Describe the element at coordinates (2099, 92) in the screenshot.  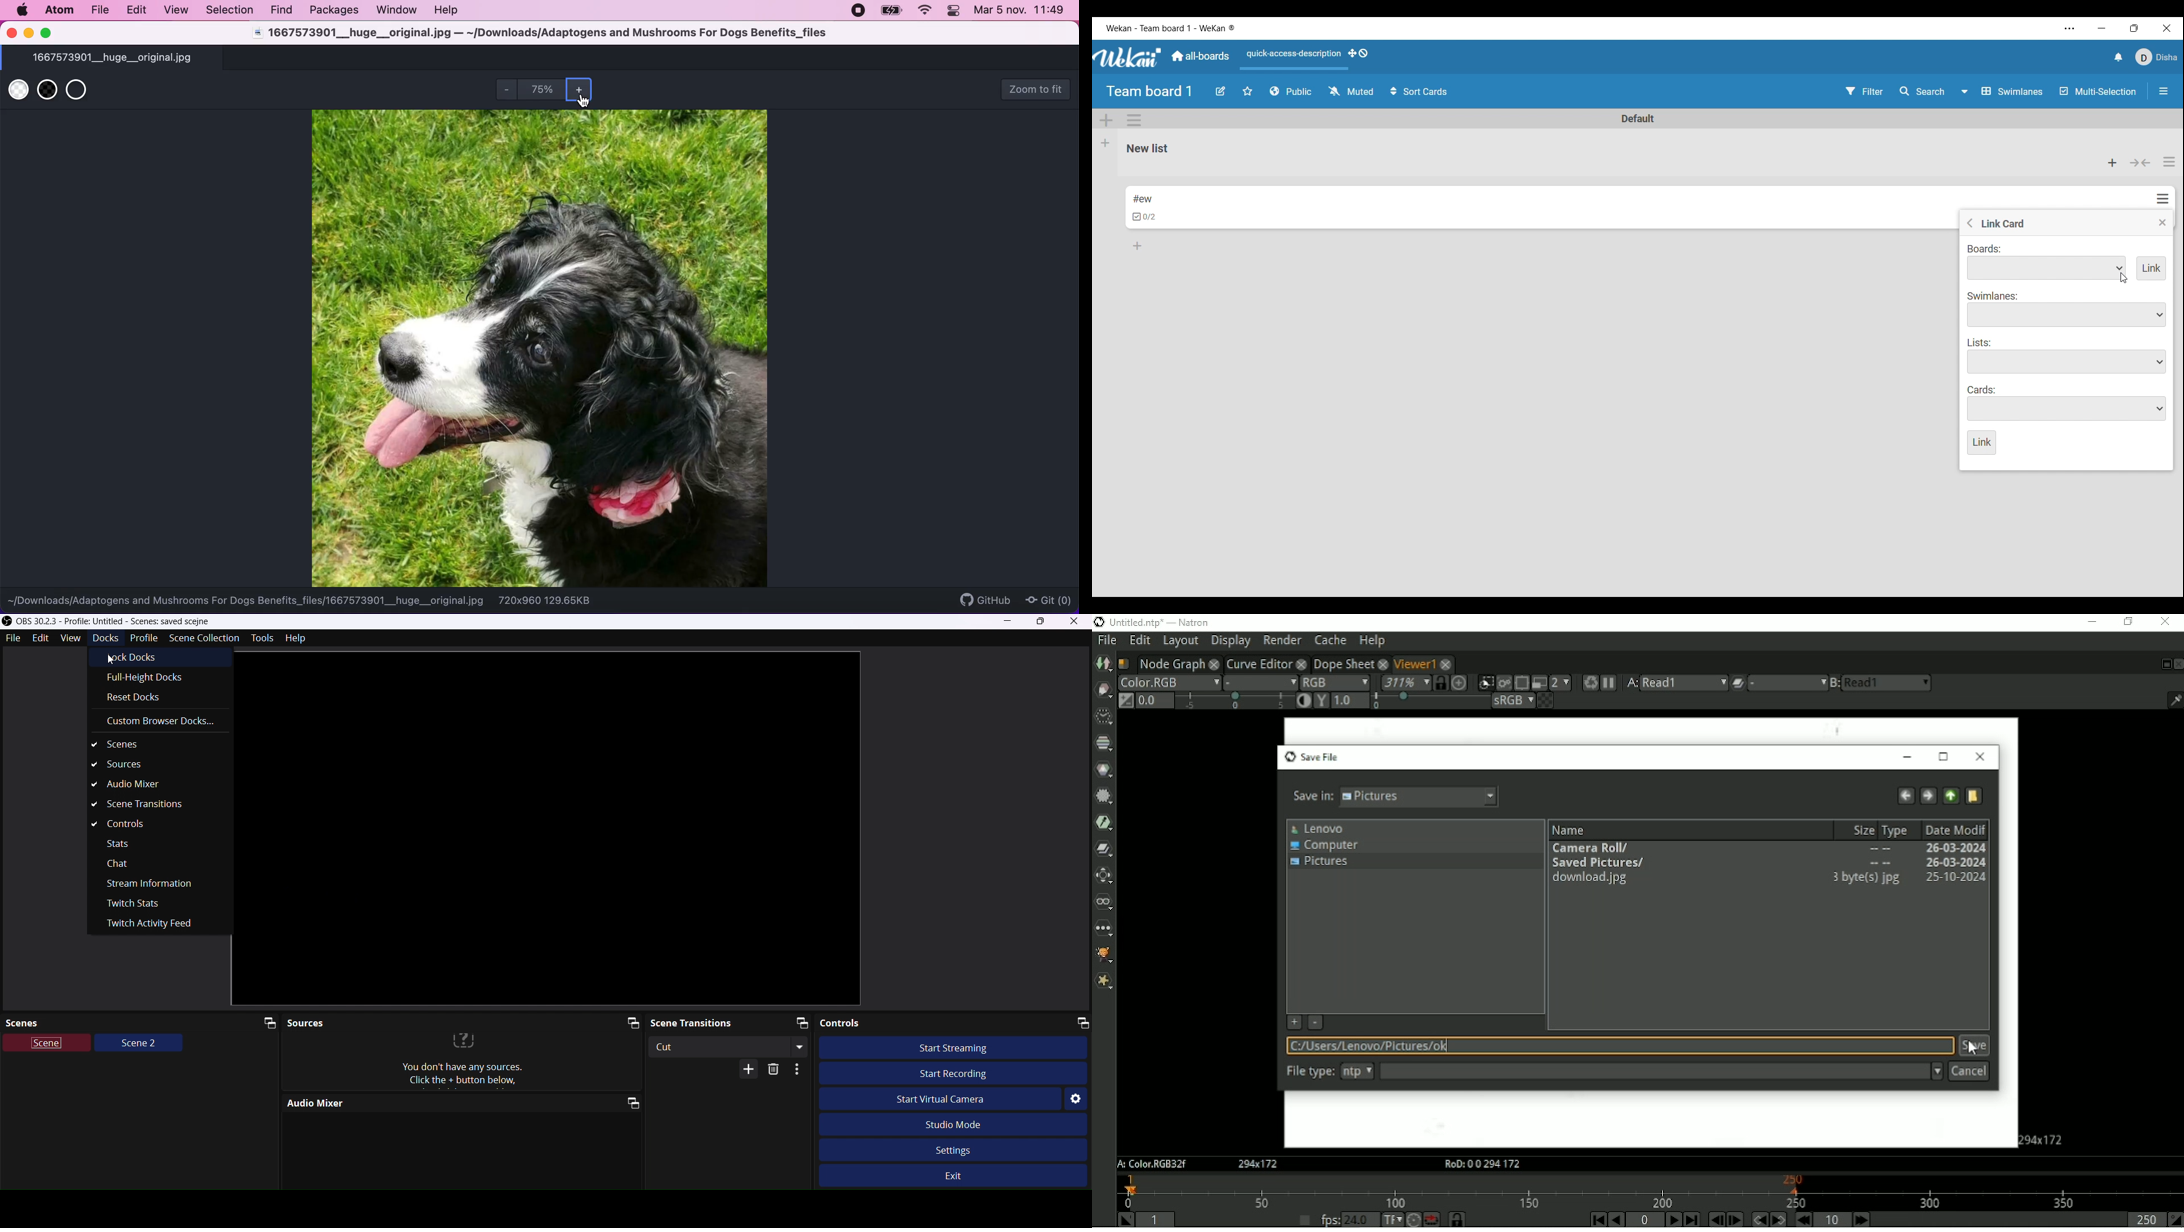
I see `Multi-Selection` at that location.